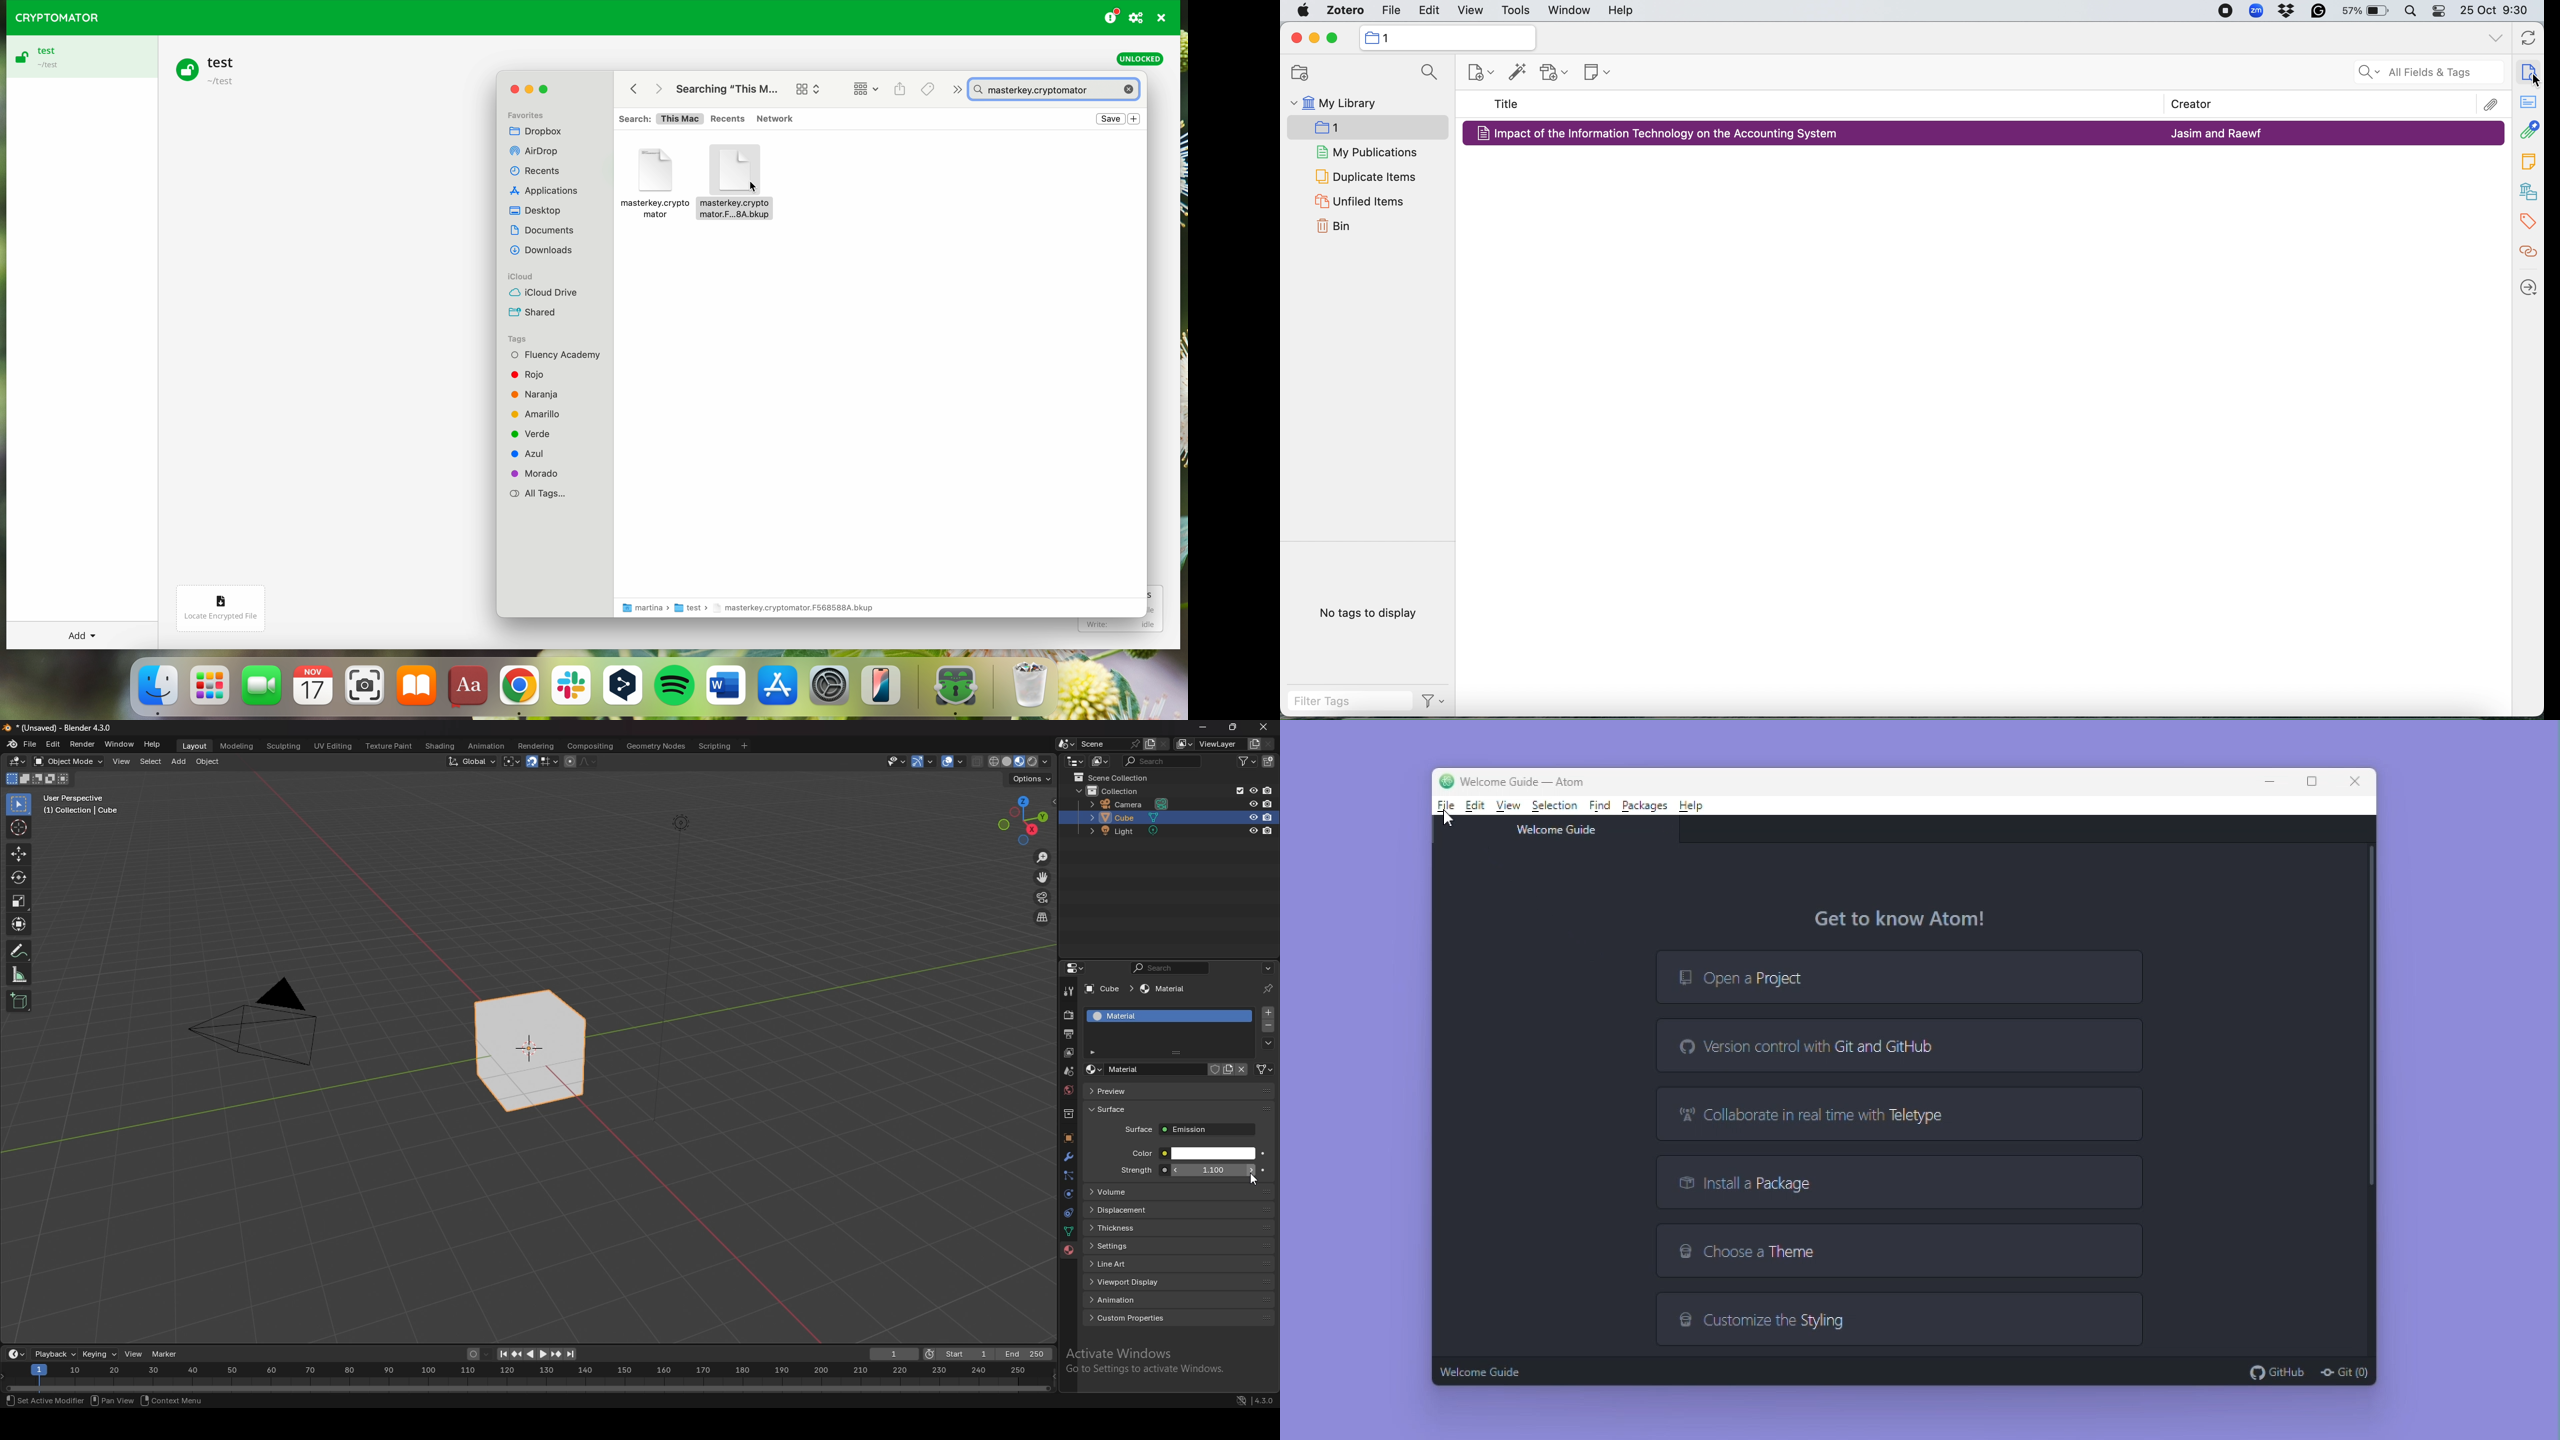  What do you see at coordinates (1067, 1034) in the screenshot?
I see `output` at bounding box center [1067, 1034].